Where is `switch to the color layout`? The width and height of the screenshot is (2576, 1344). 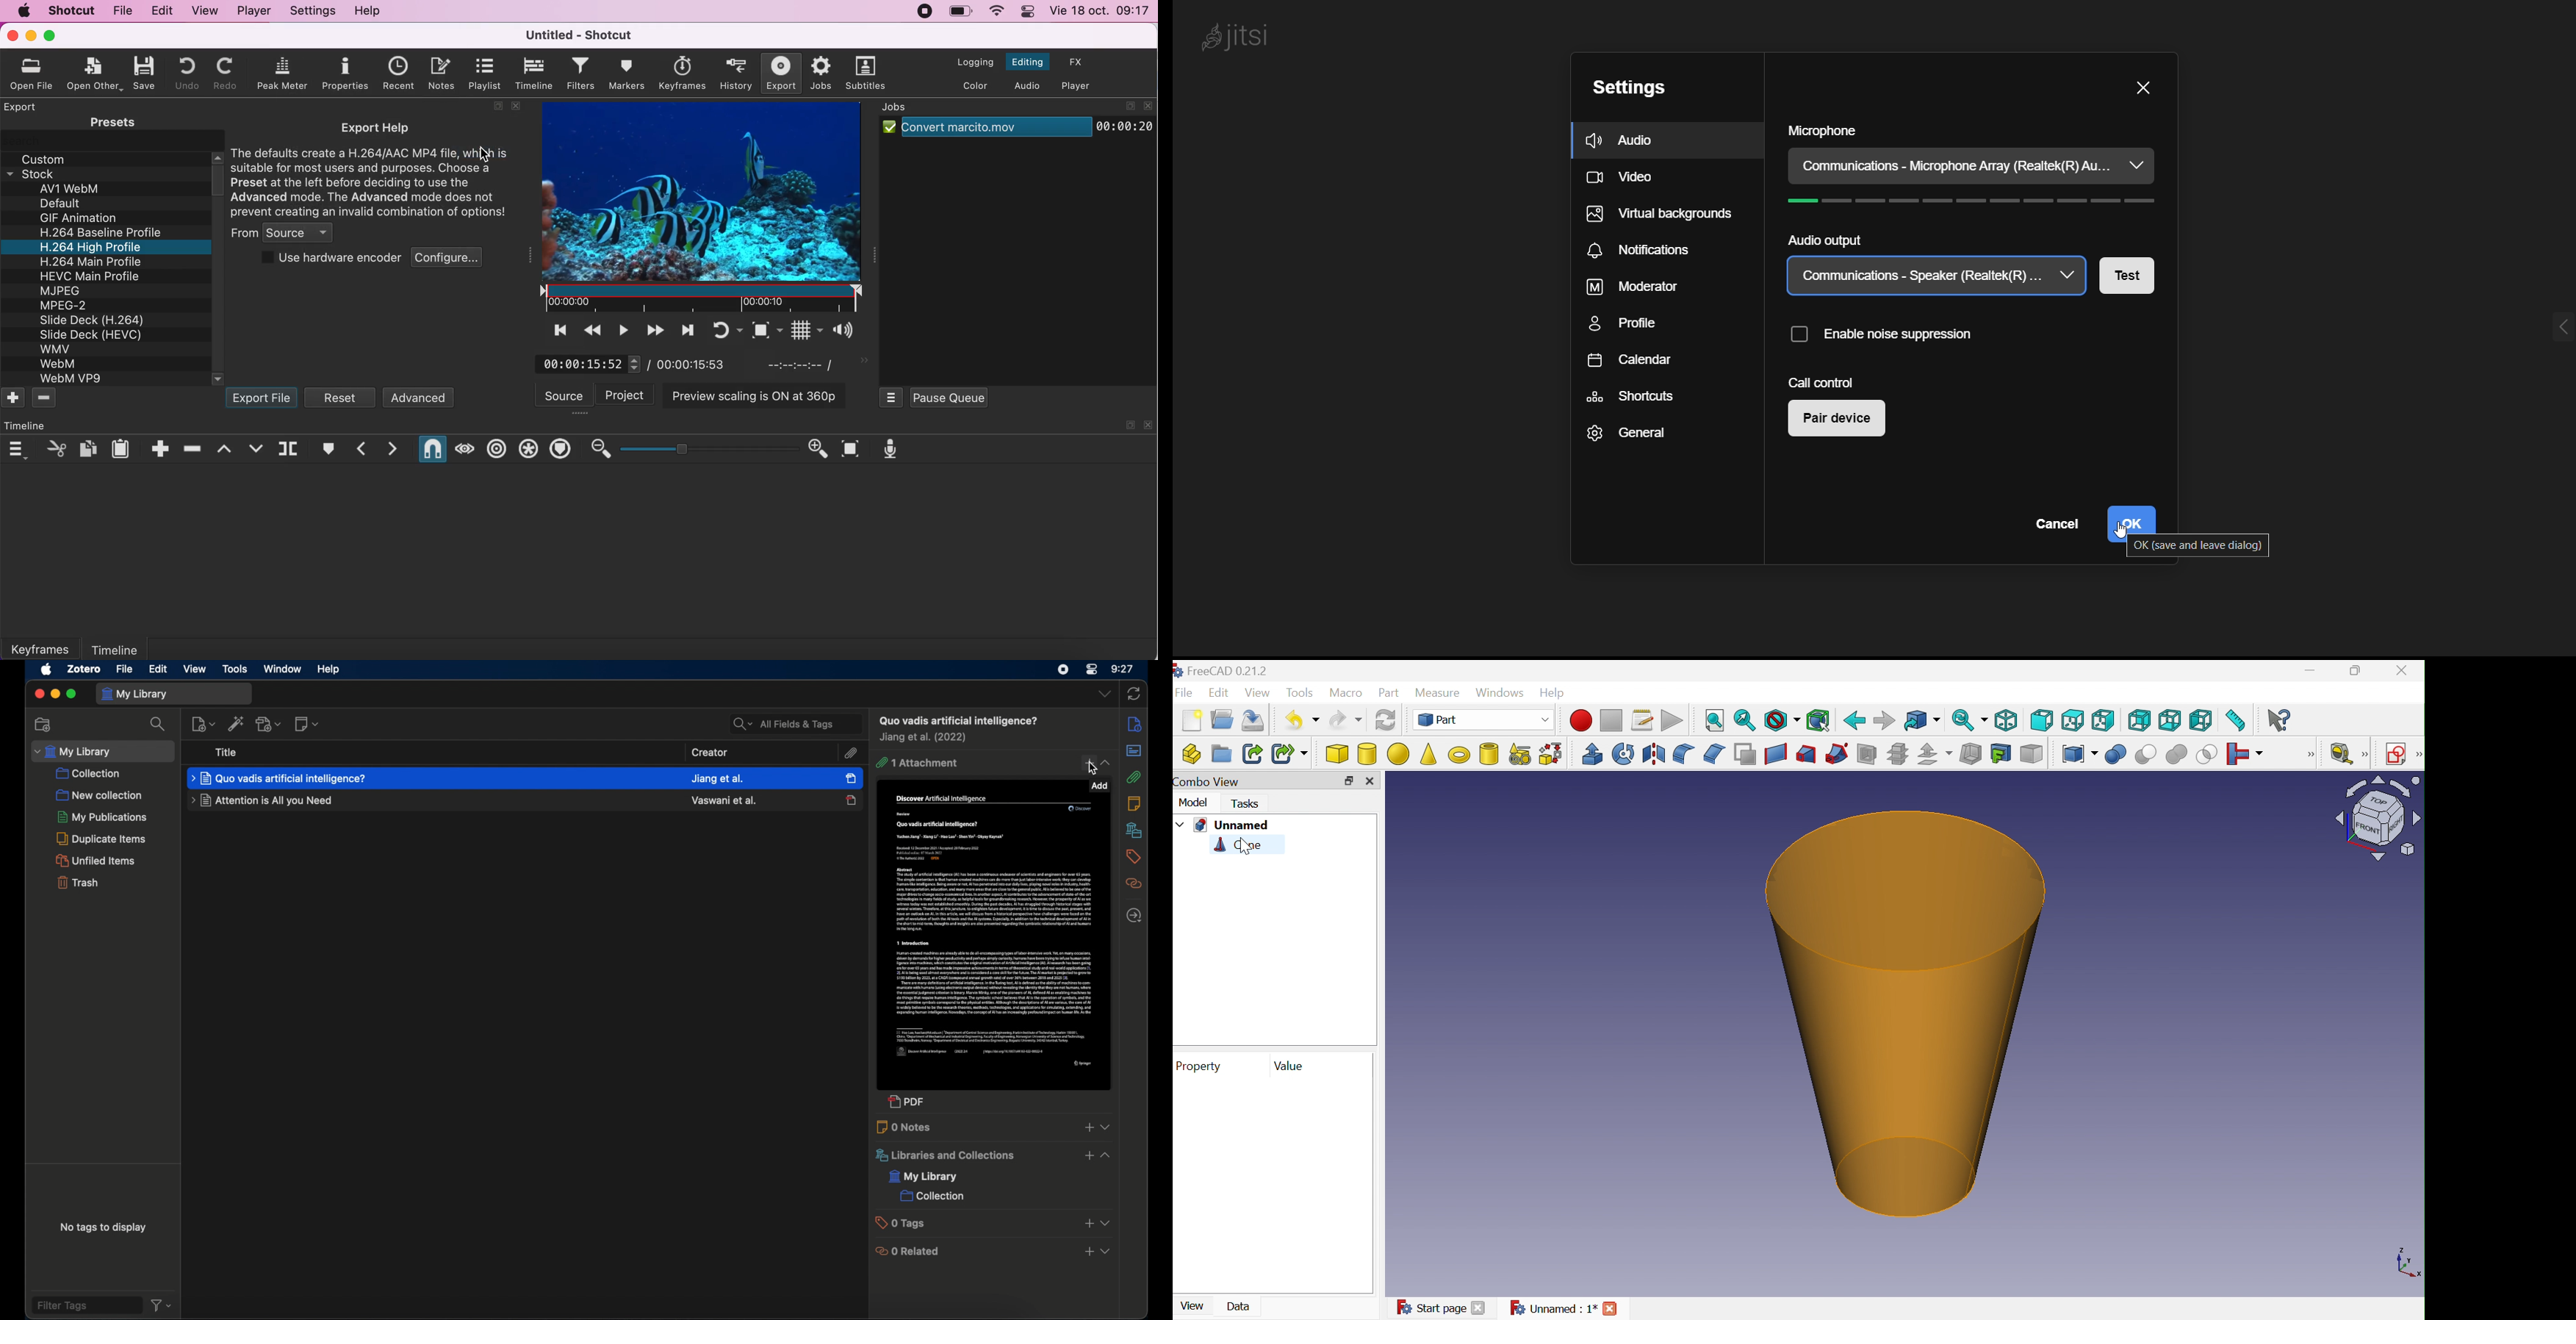 switch to the color layout is located at coordinates (972, 85).